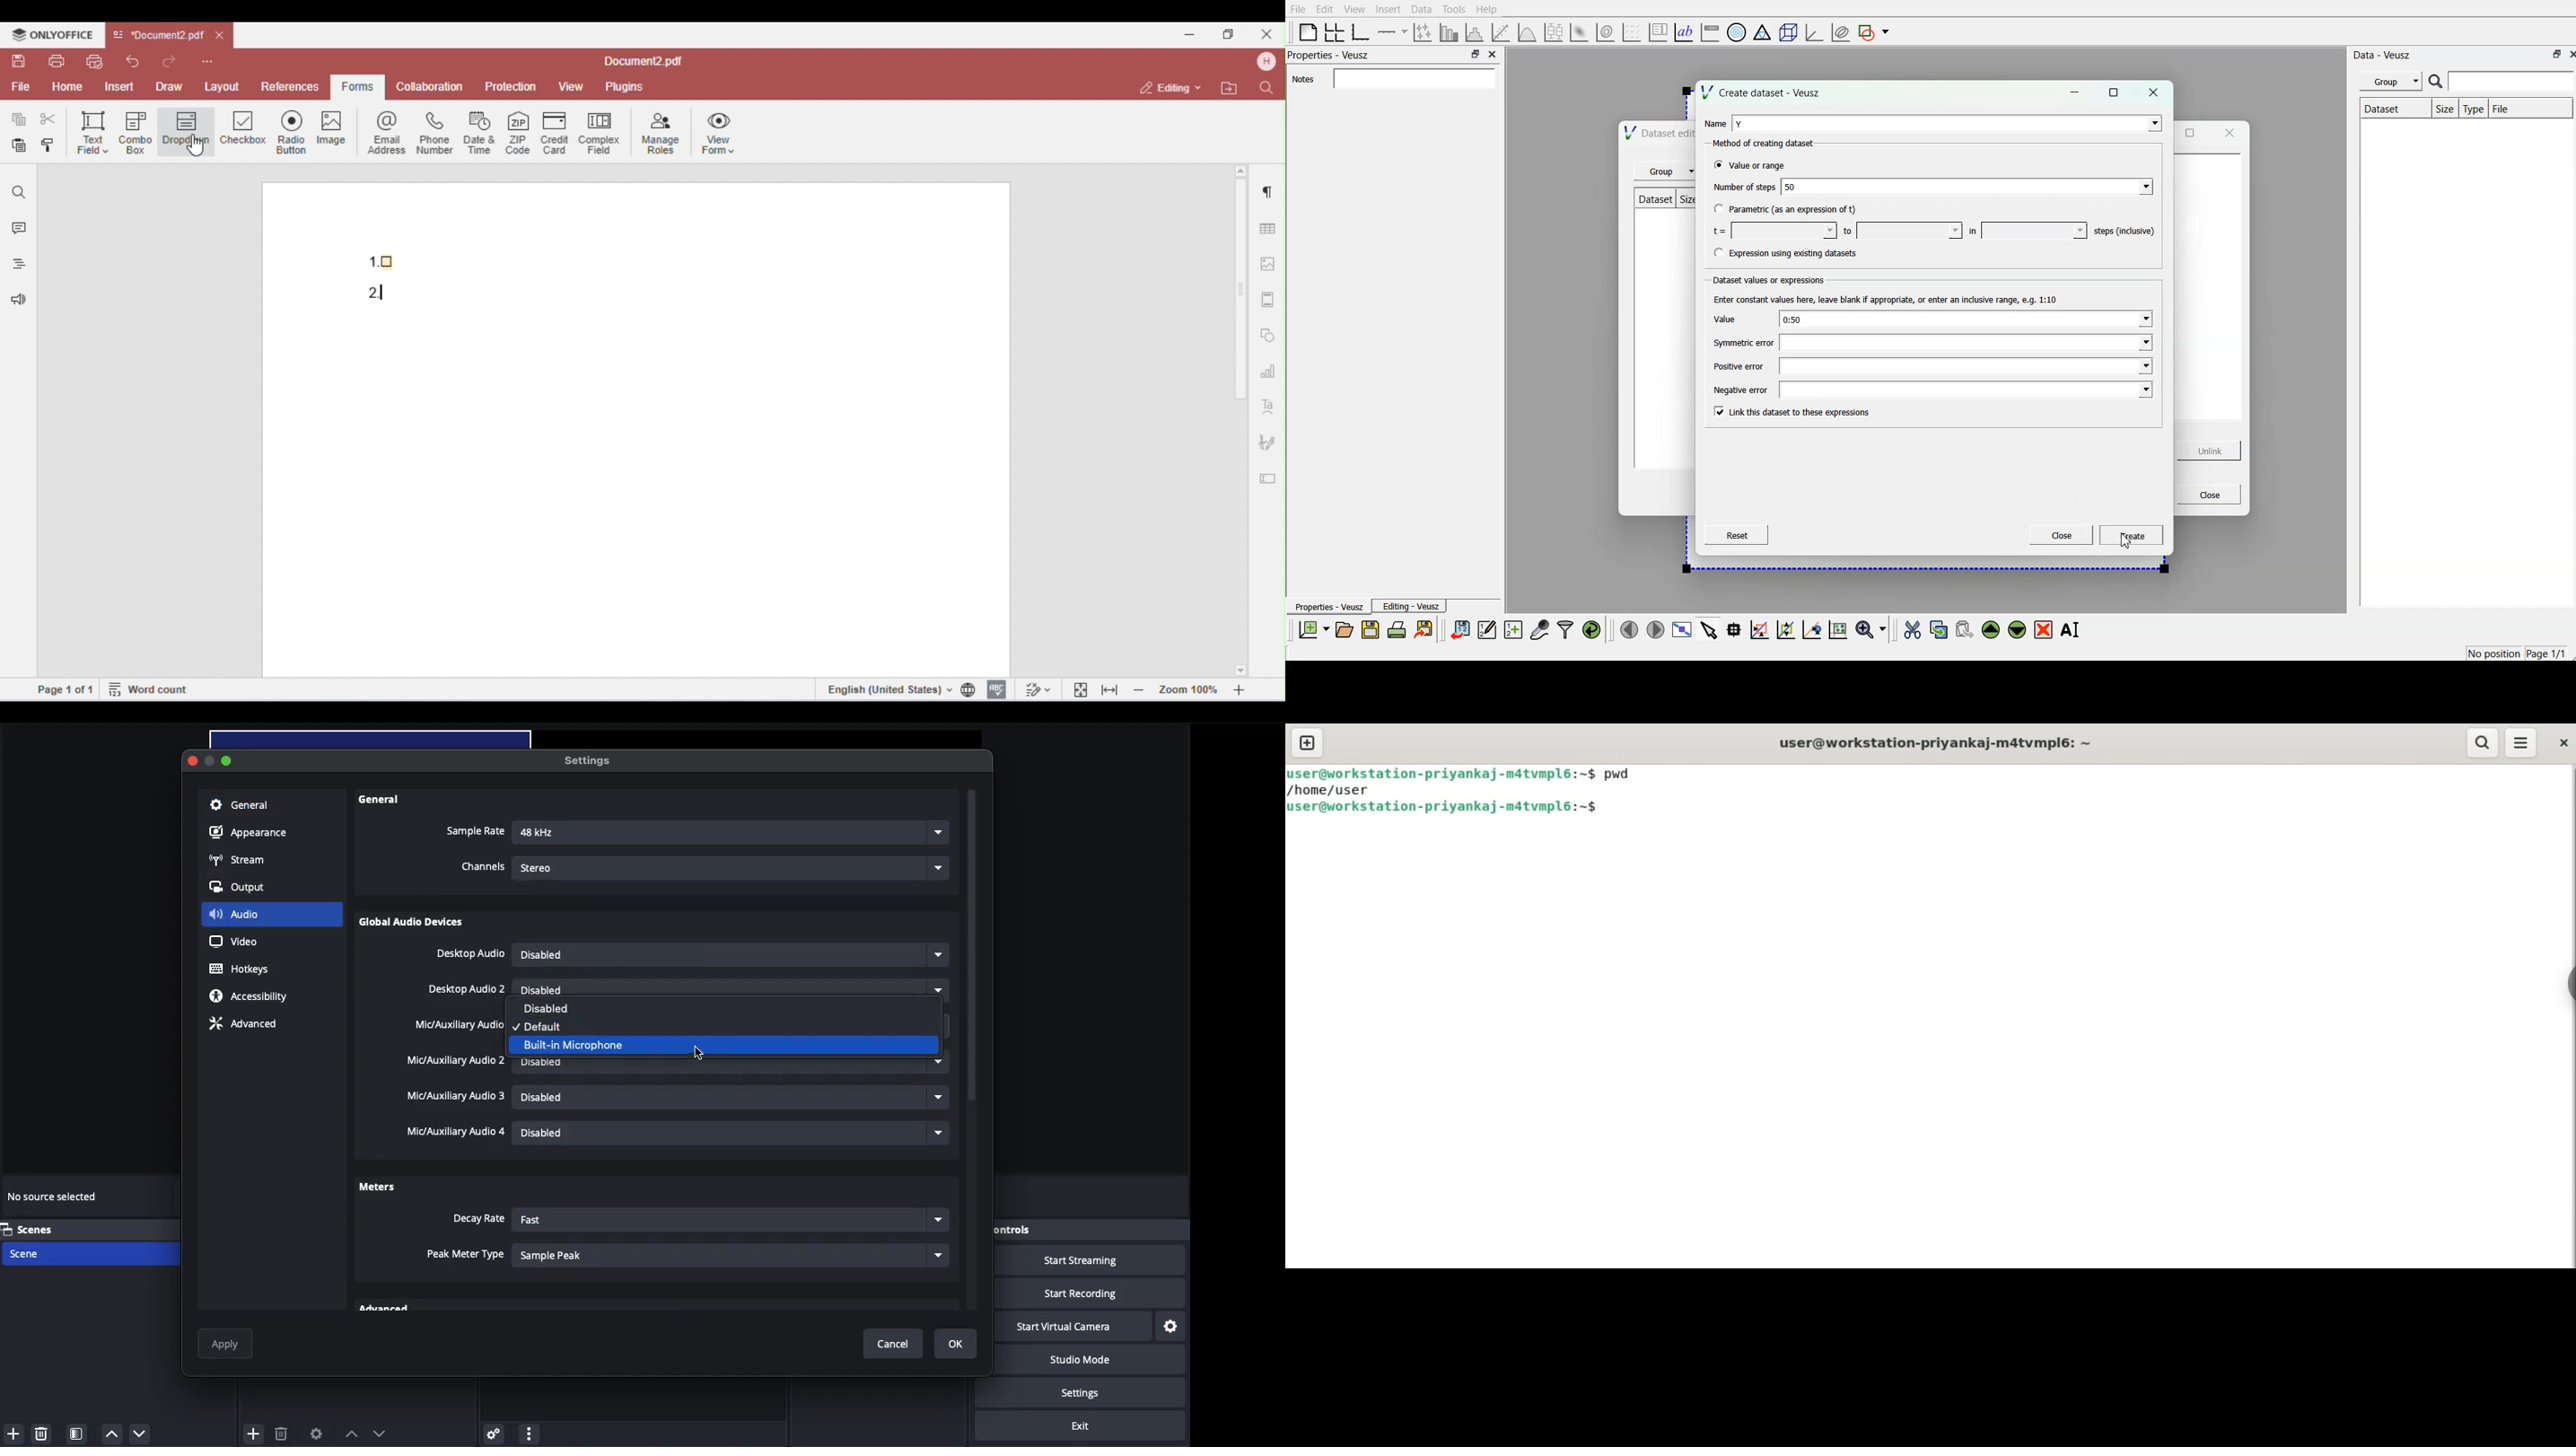  Describe the element at coordinates (1514, 631) in the screenshot. I see `create new datasets` at that location.